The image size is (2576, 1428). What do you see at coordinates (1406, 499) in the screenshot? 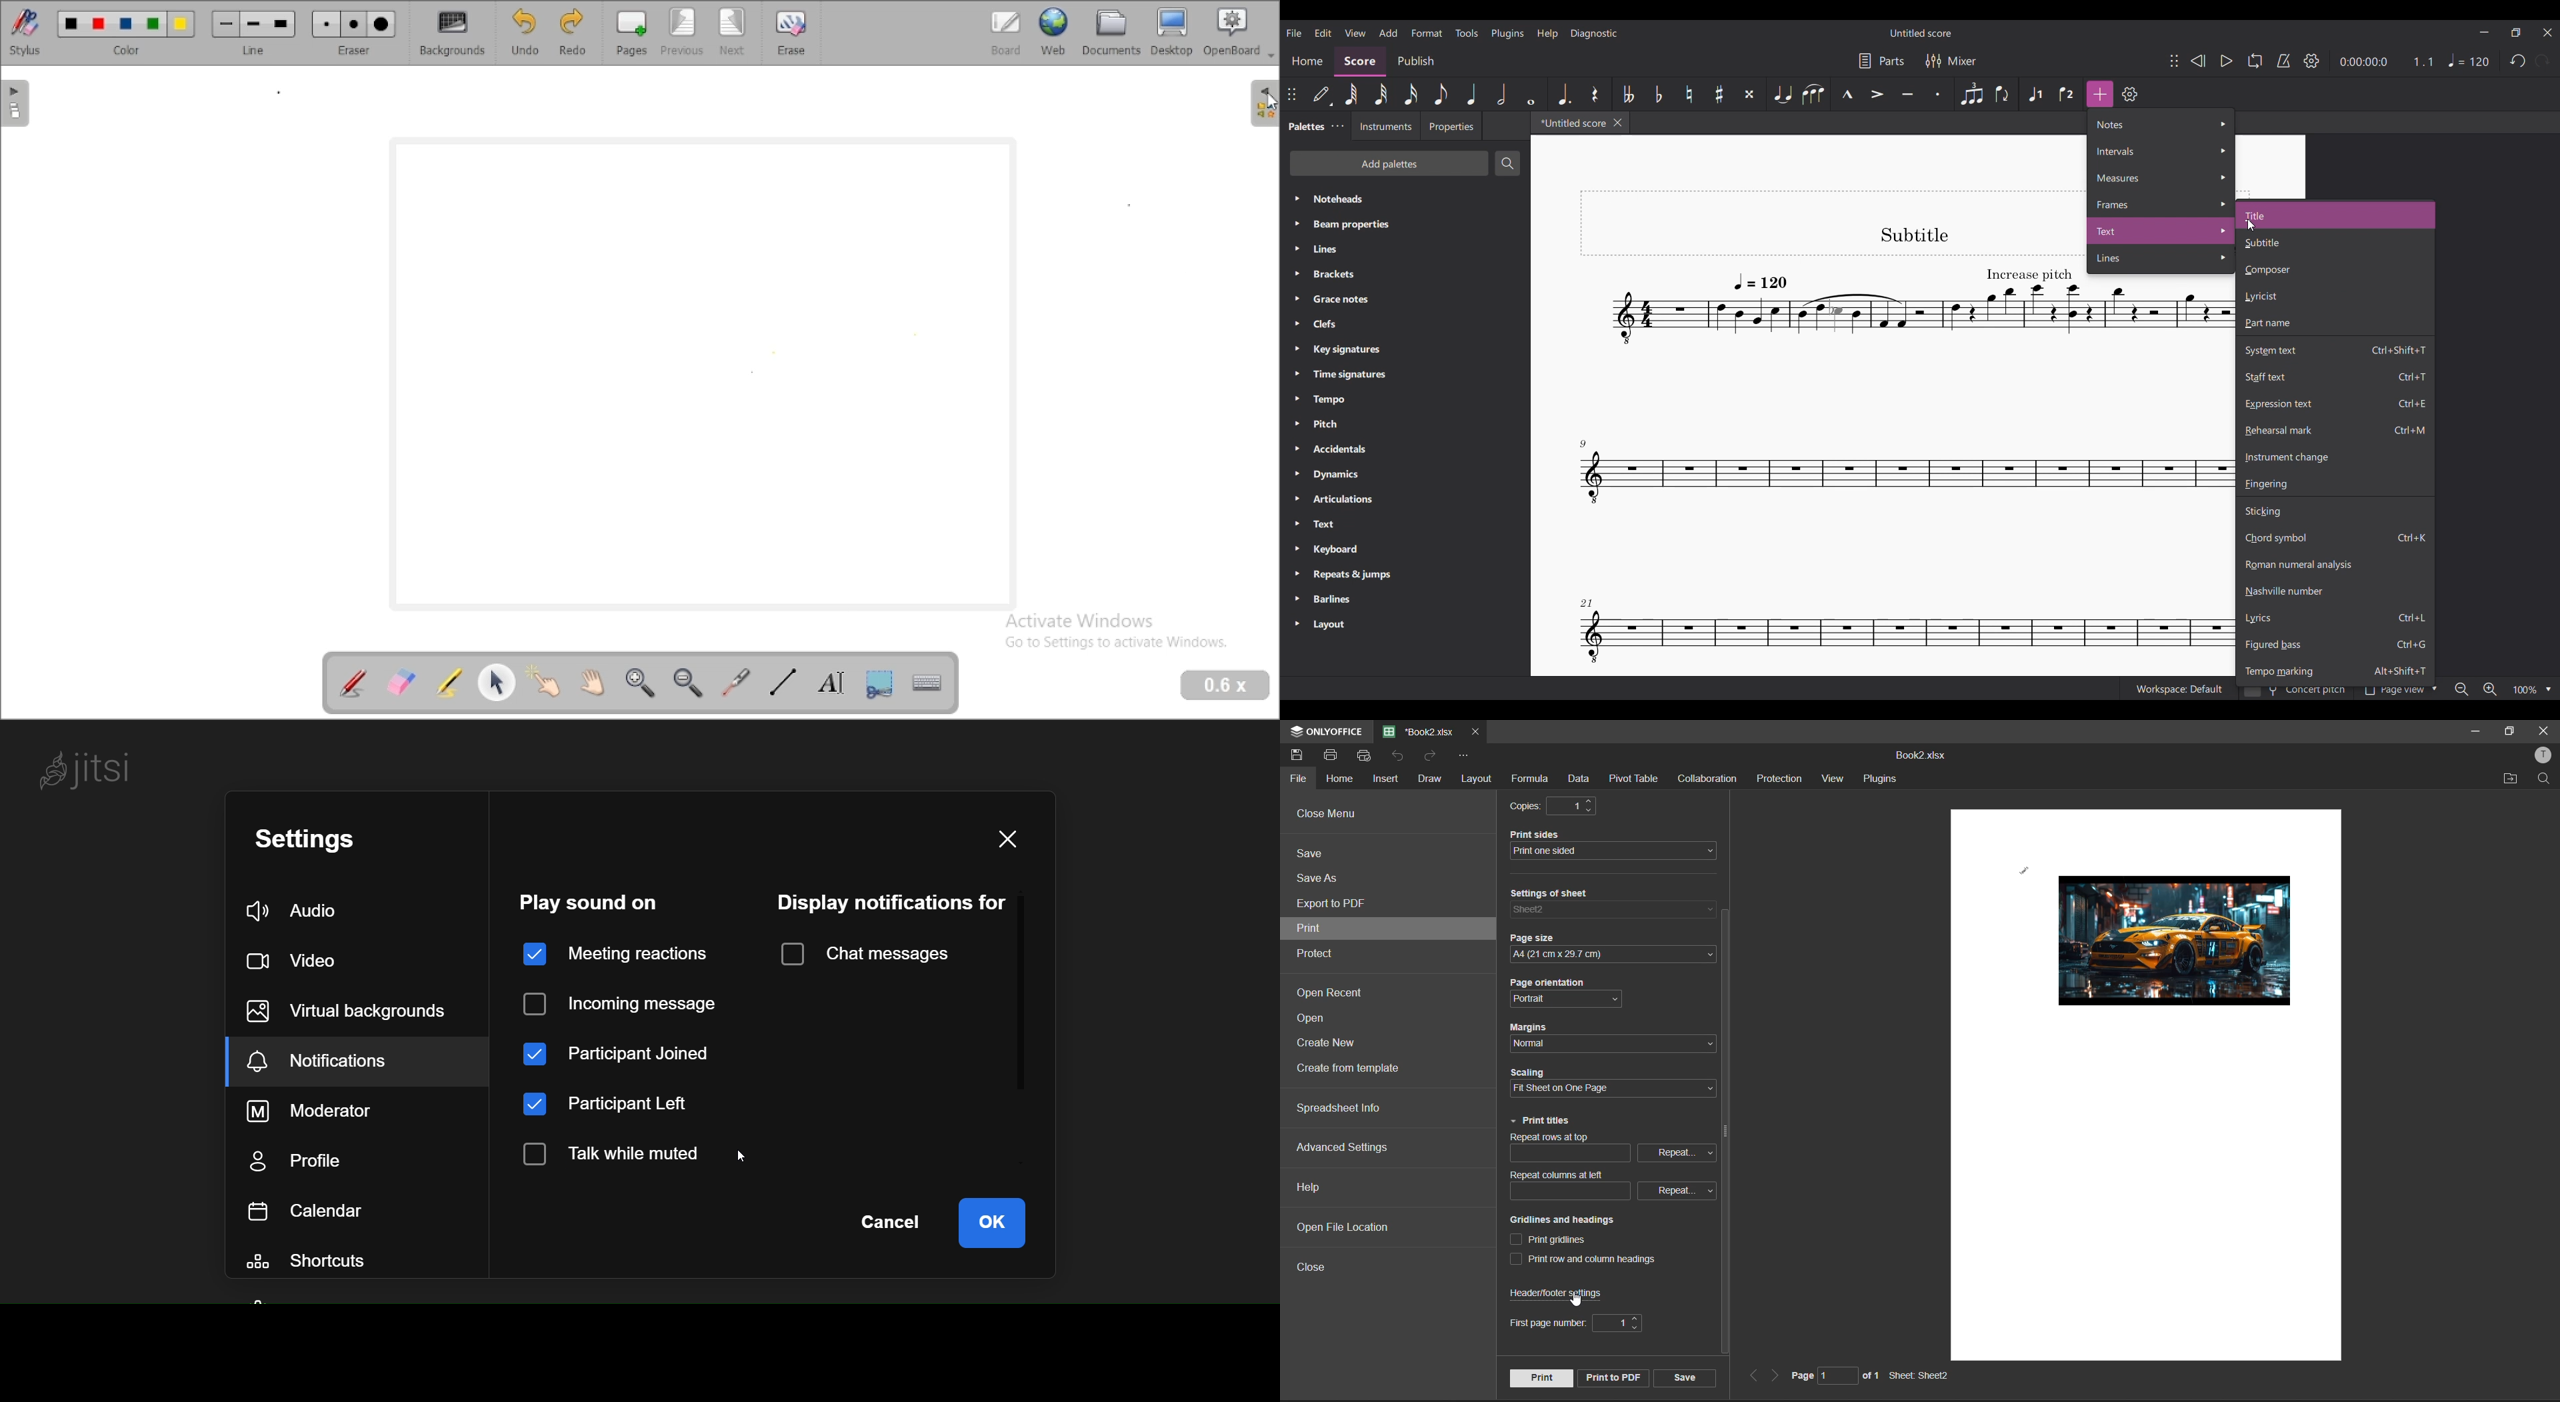
I see `Articulations` at bounding box center [1406, 499].